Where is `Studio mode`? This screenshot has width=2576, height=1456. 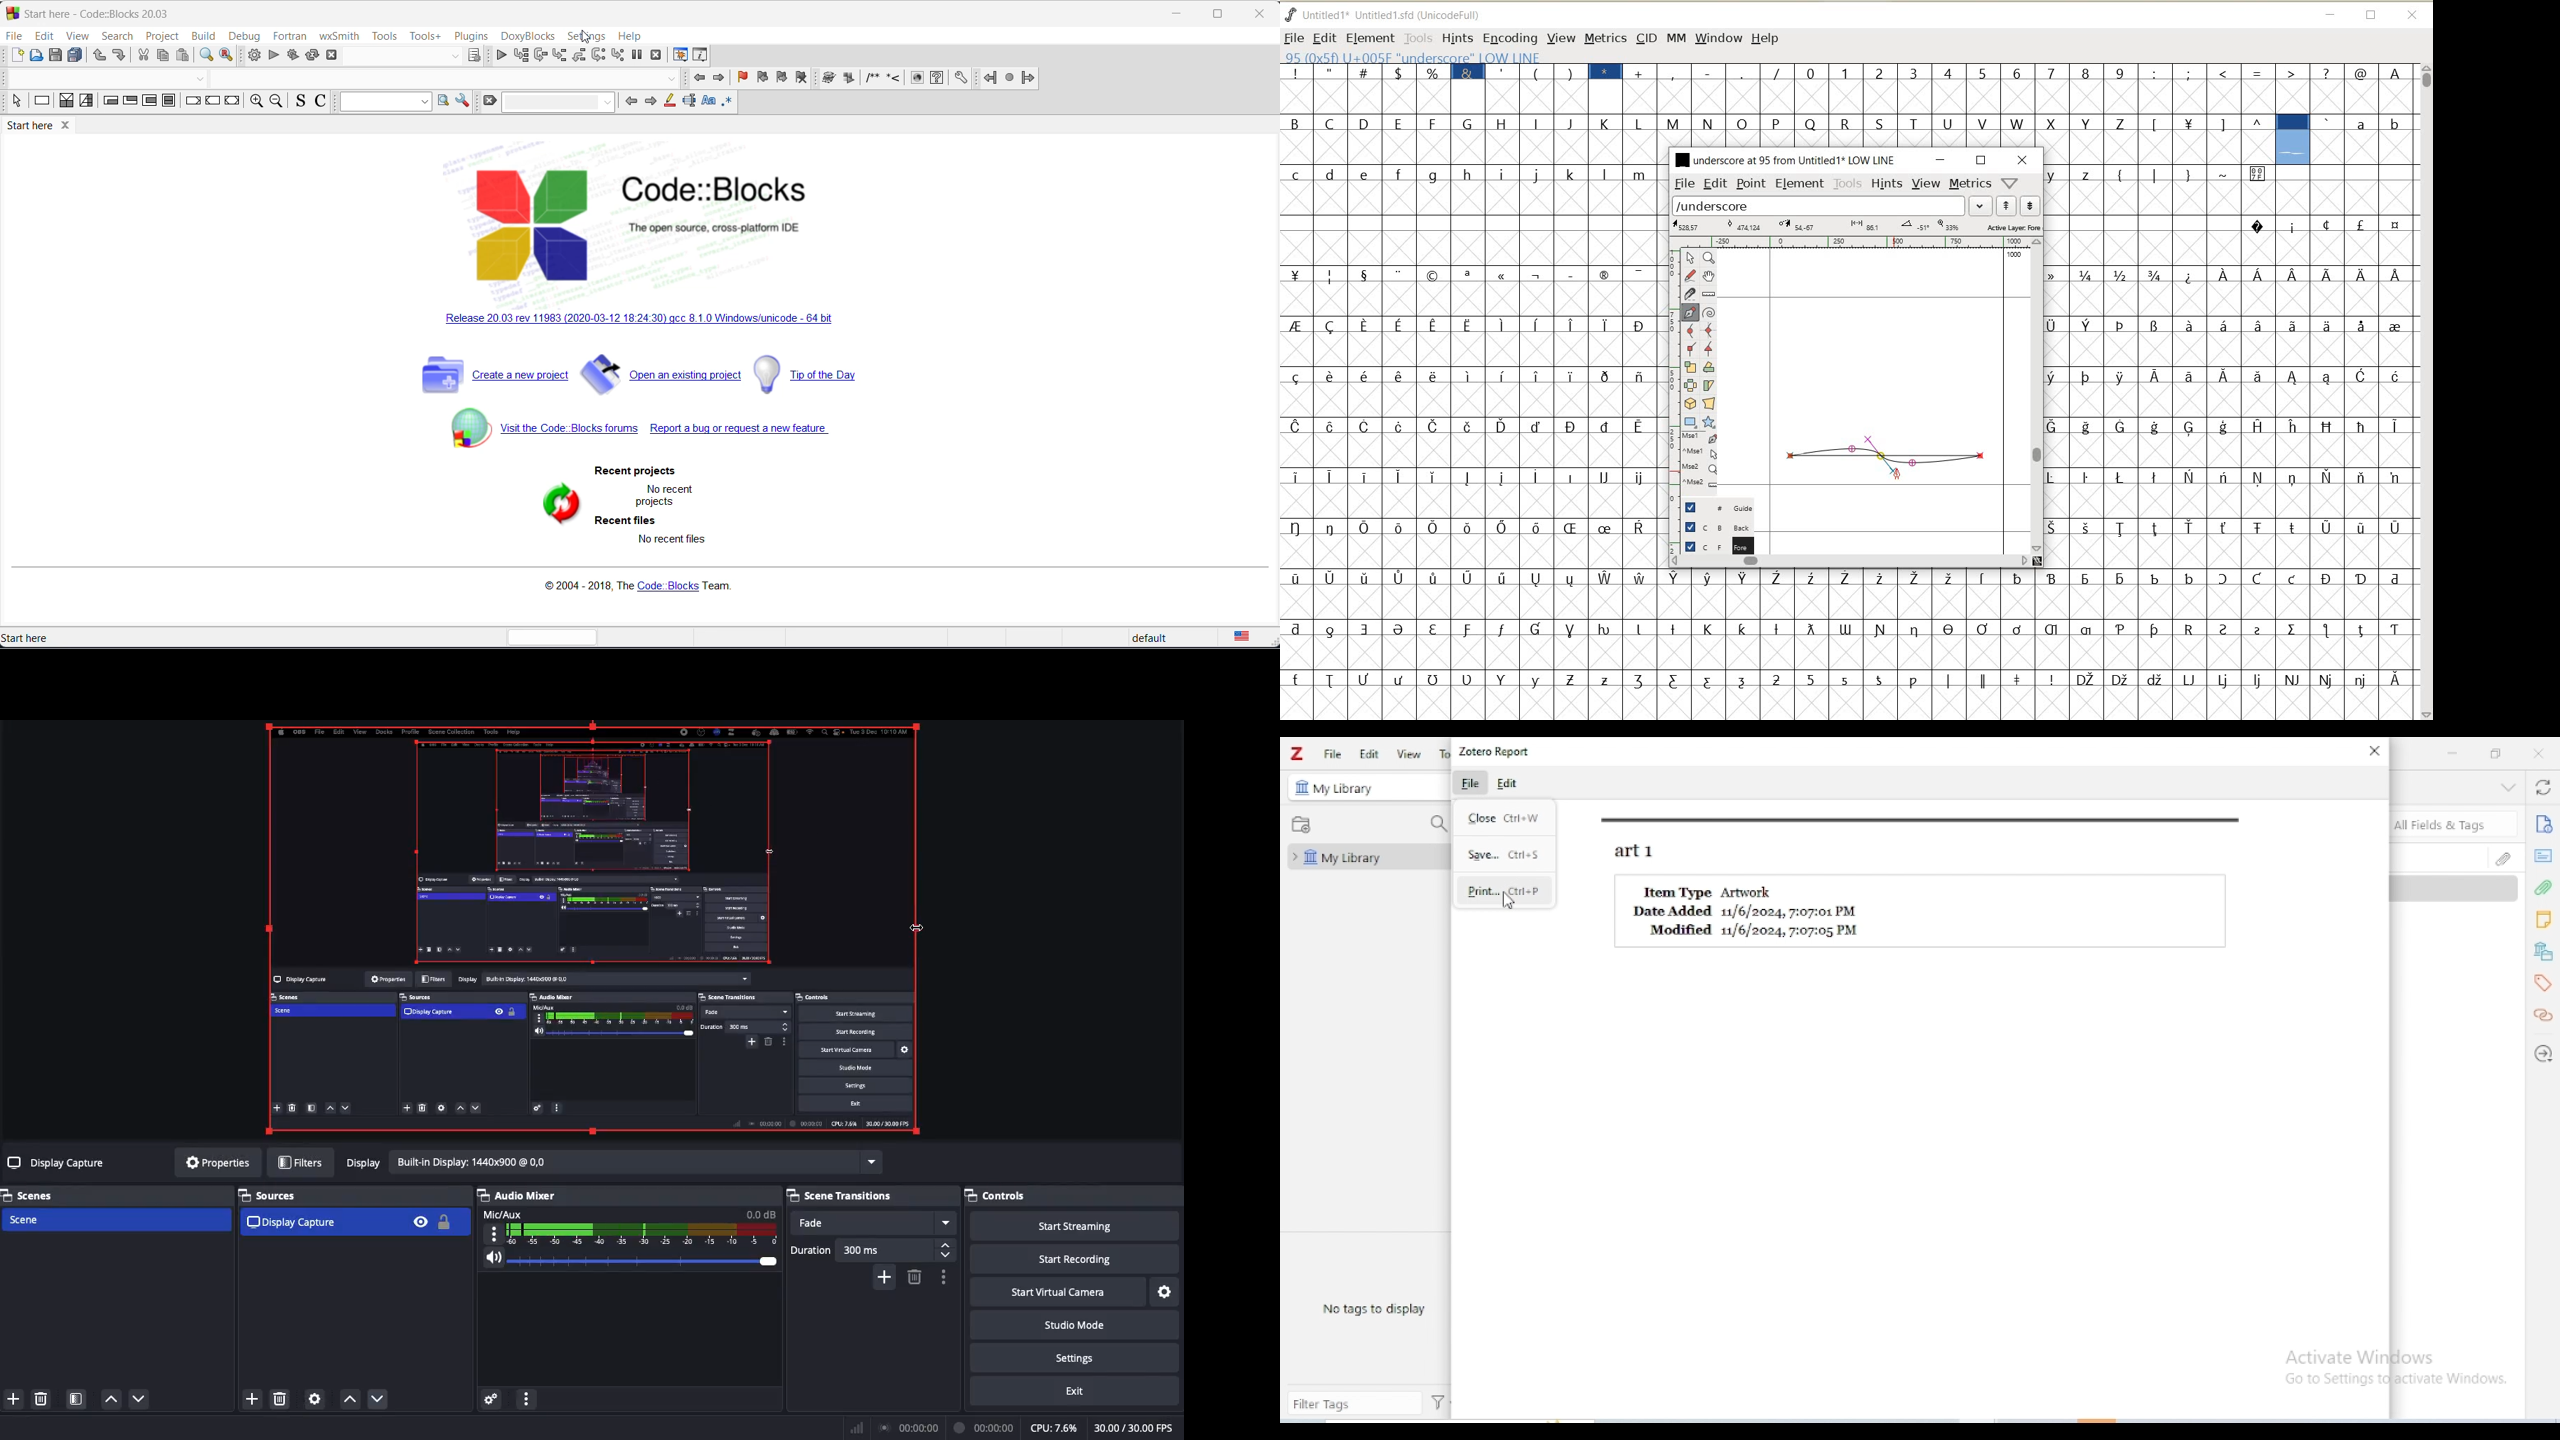
Studio mode is located at coordinates (1073, 1323).